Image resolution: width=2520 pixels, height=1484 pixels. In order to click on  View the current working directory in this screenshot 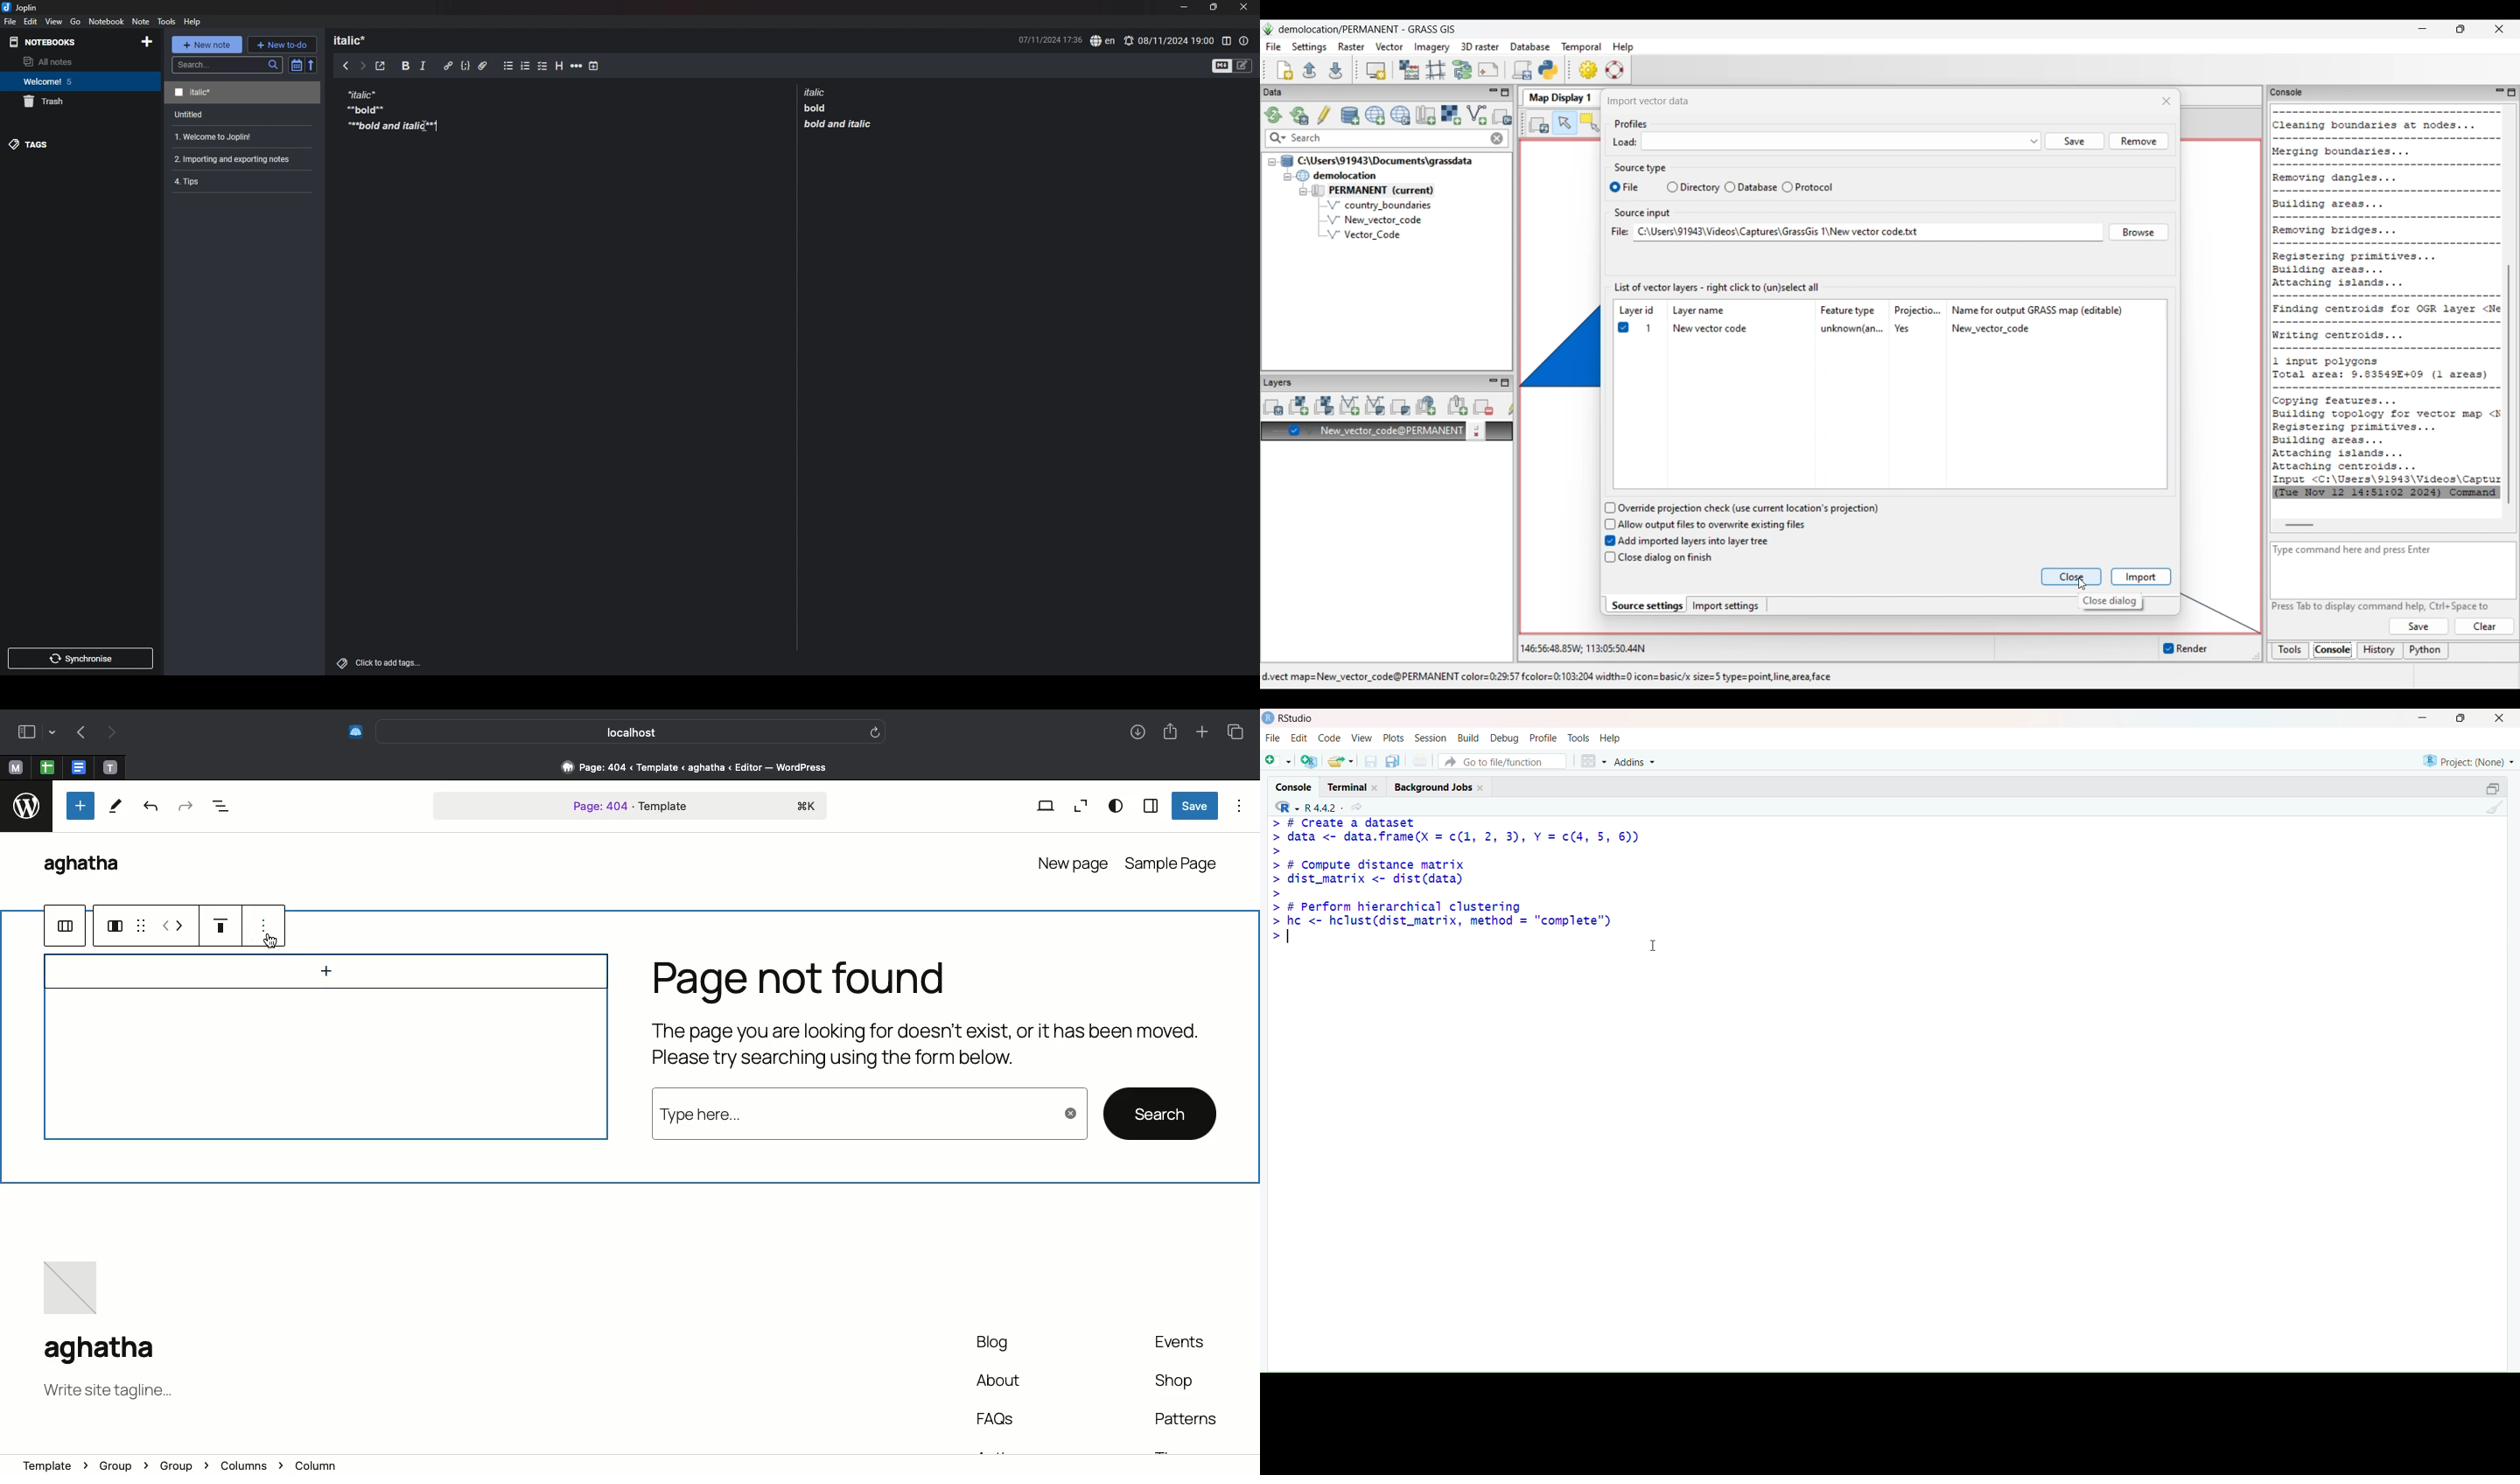, I will do `click(1360, 806)`.